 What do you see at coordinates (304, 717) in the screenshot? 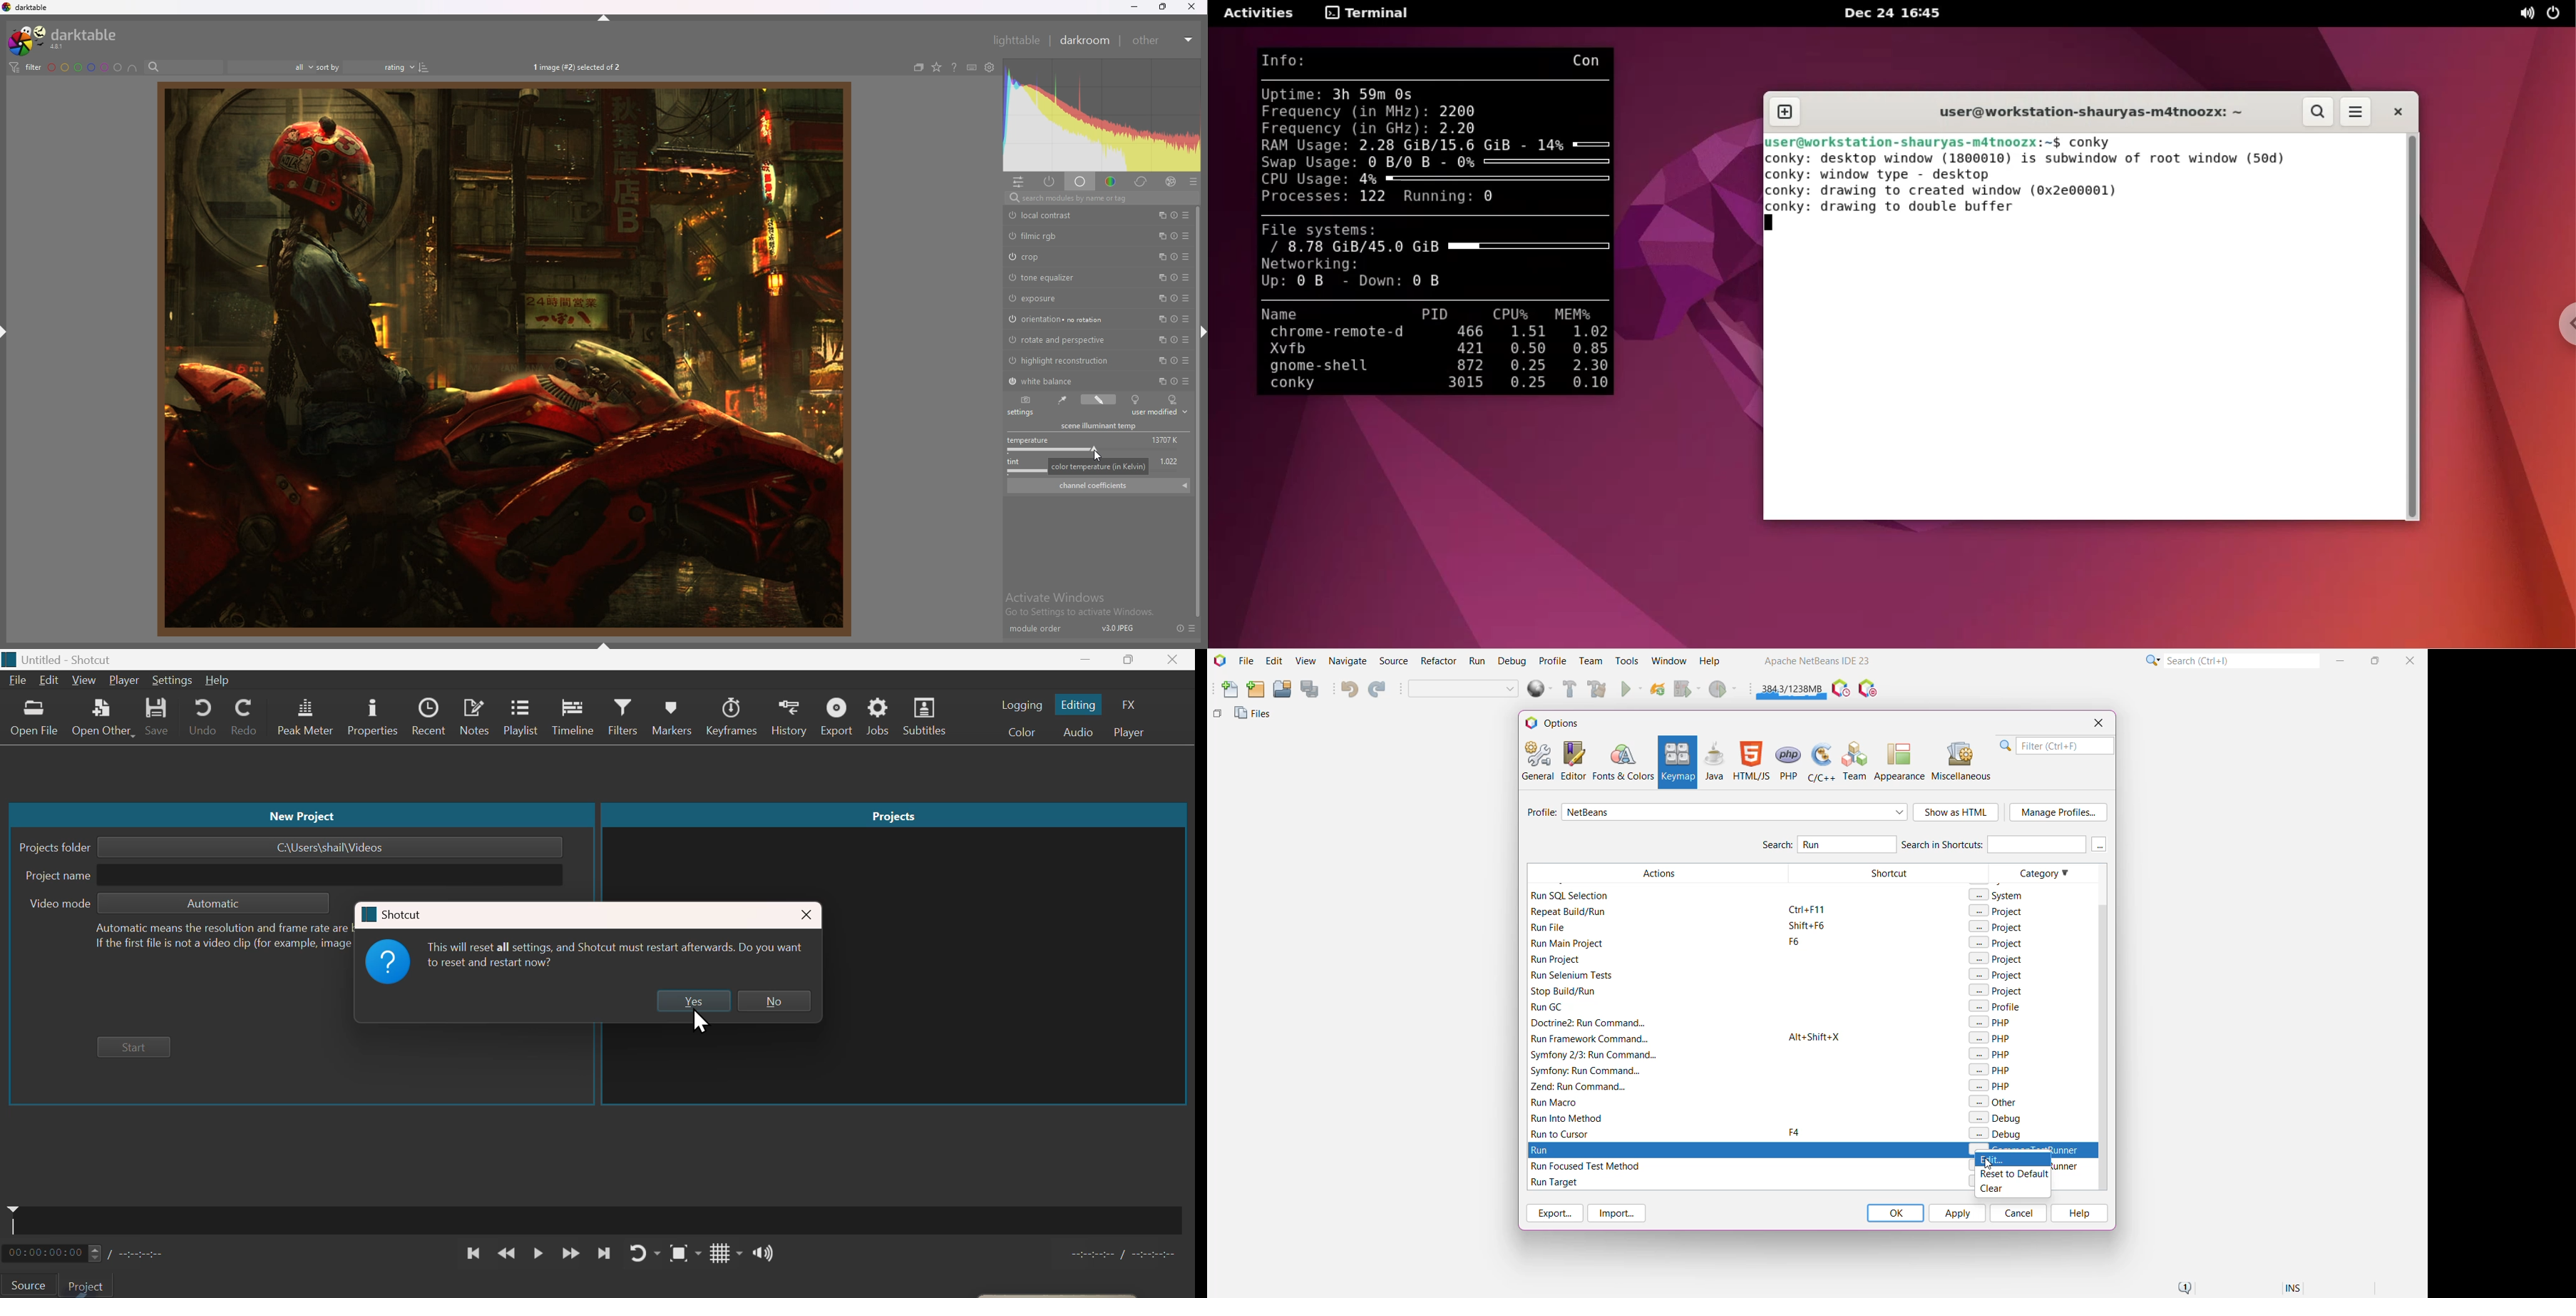
I see `Peak metre` at bounding box center [304, 717].